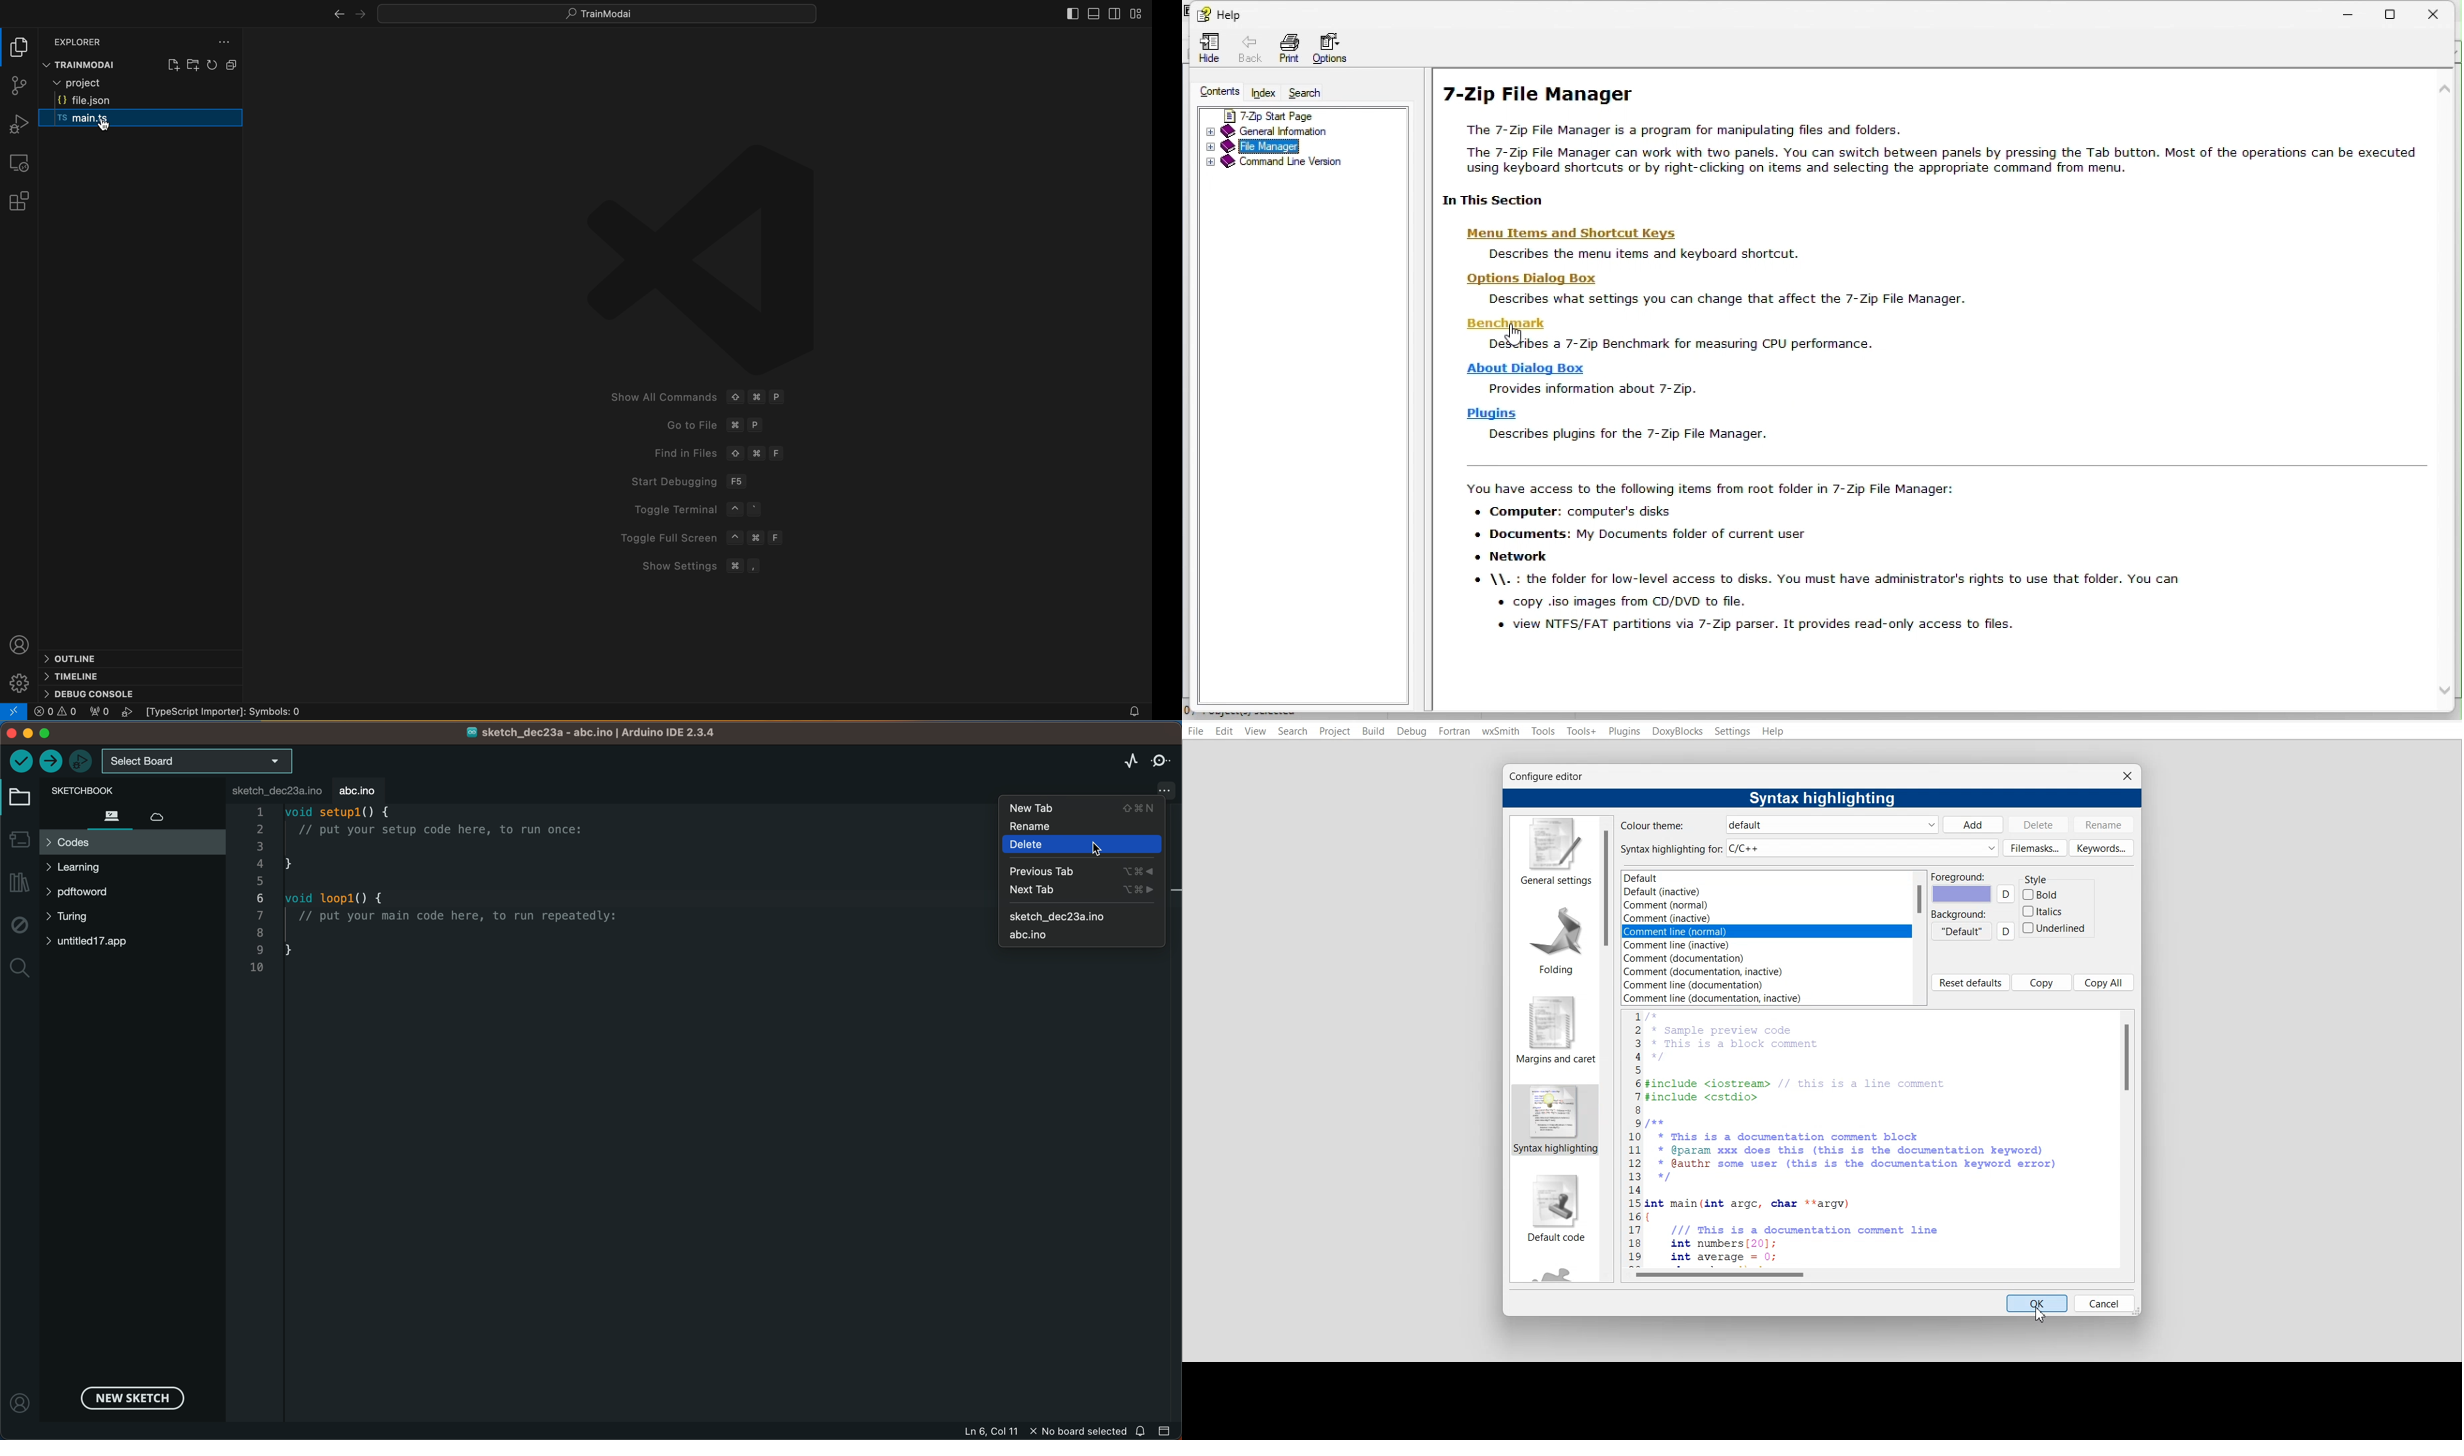 This screenshot has width=2464, height=1456. Describe the element at coordinates (688, 246) in the screenshot. I see `VS Logo` at that location.